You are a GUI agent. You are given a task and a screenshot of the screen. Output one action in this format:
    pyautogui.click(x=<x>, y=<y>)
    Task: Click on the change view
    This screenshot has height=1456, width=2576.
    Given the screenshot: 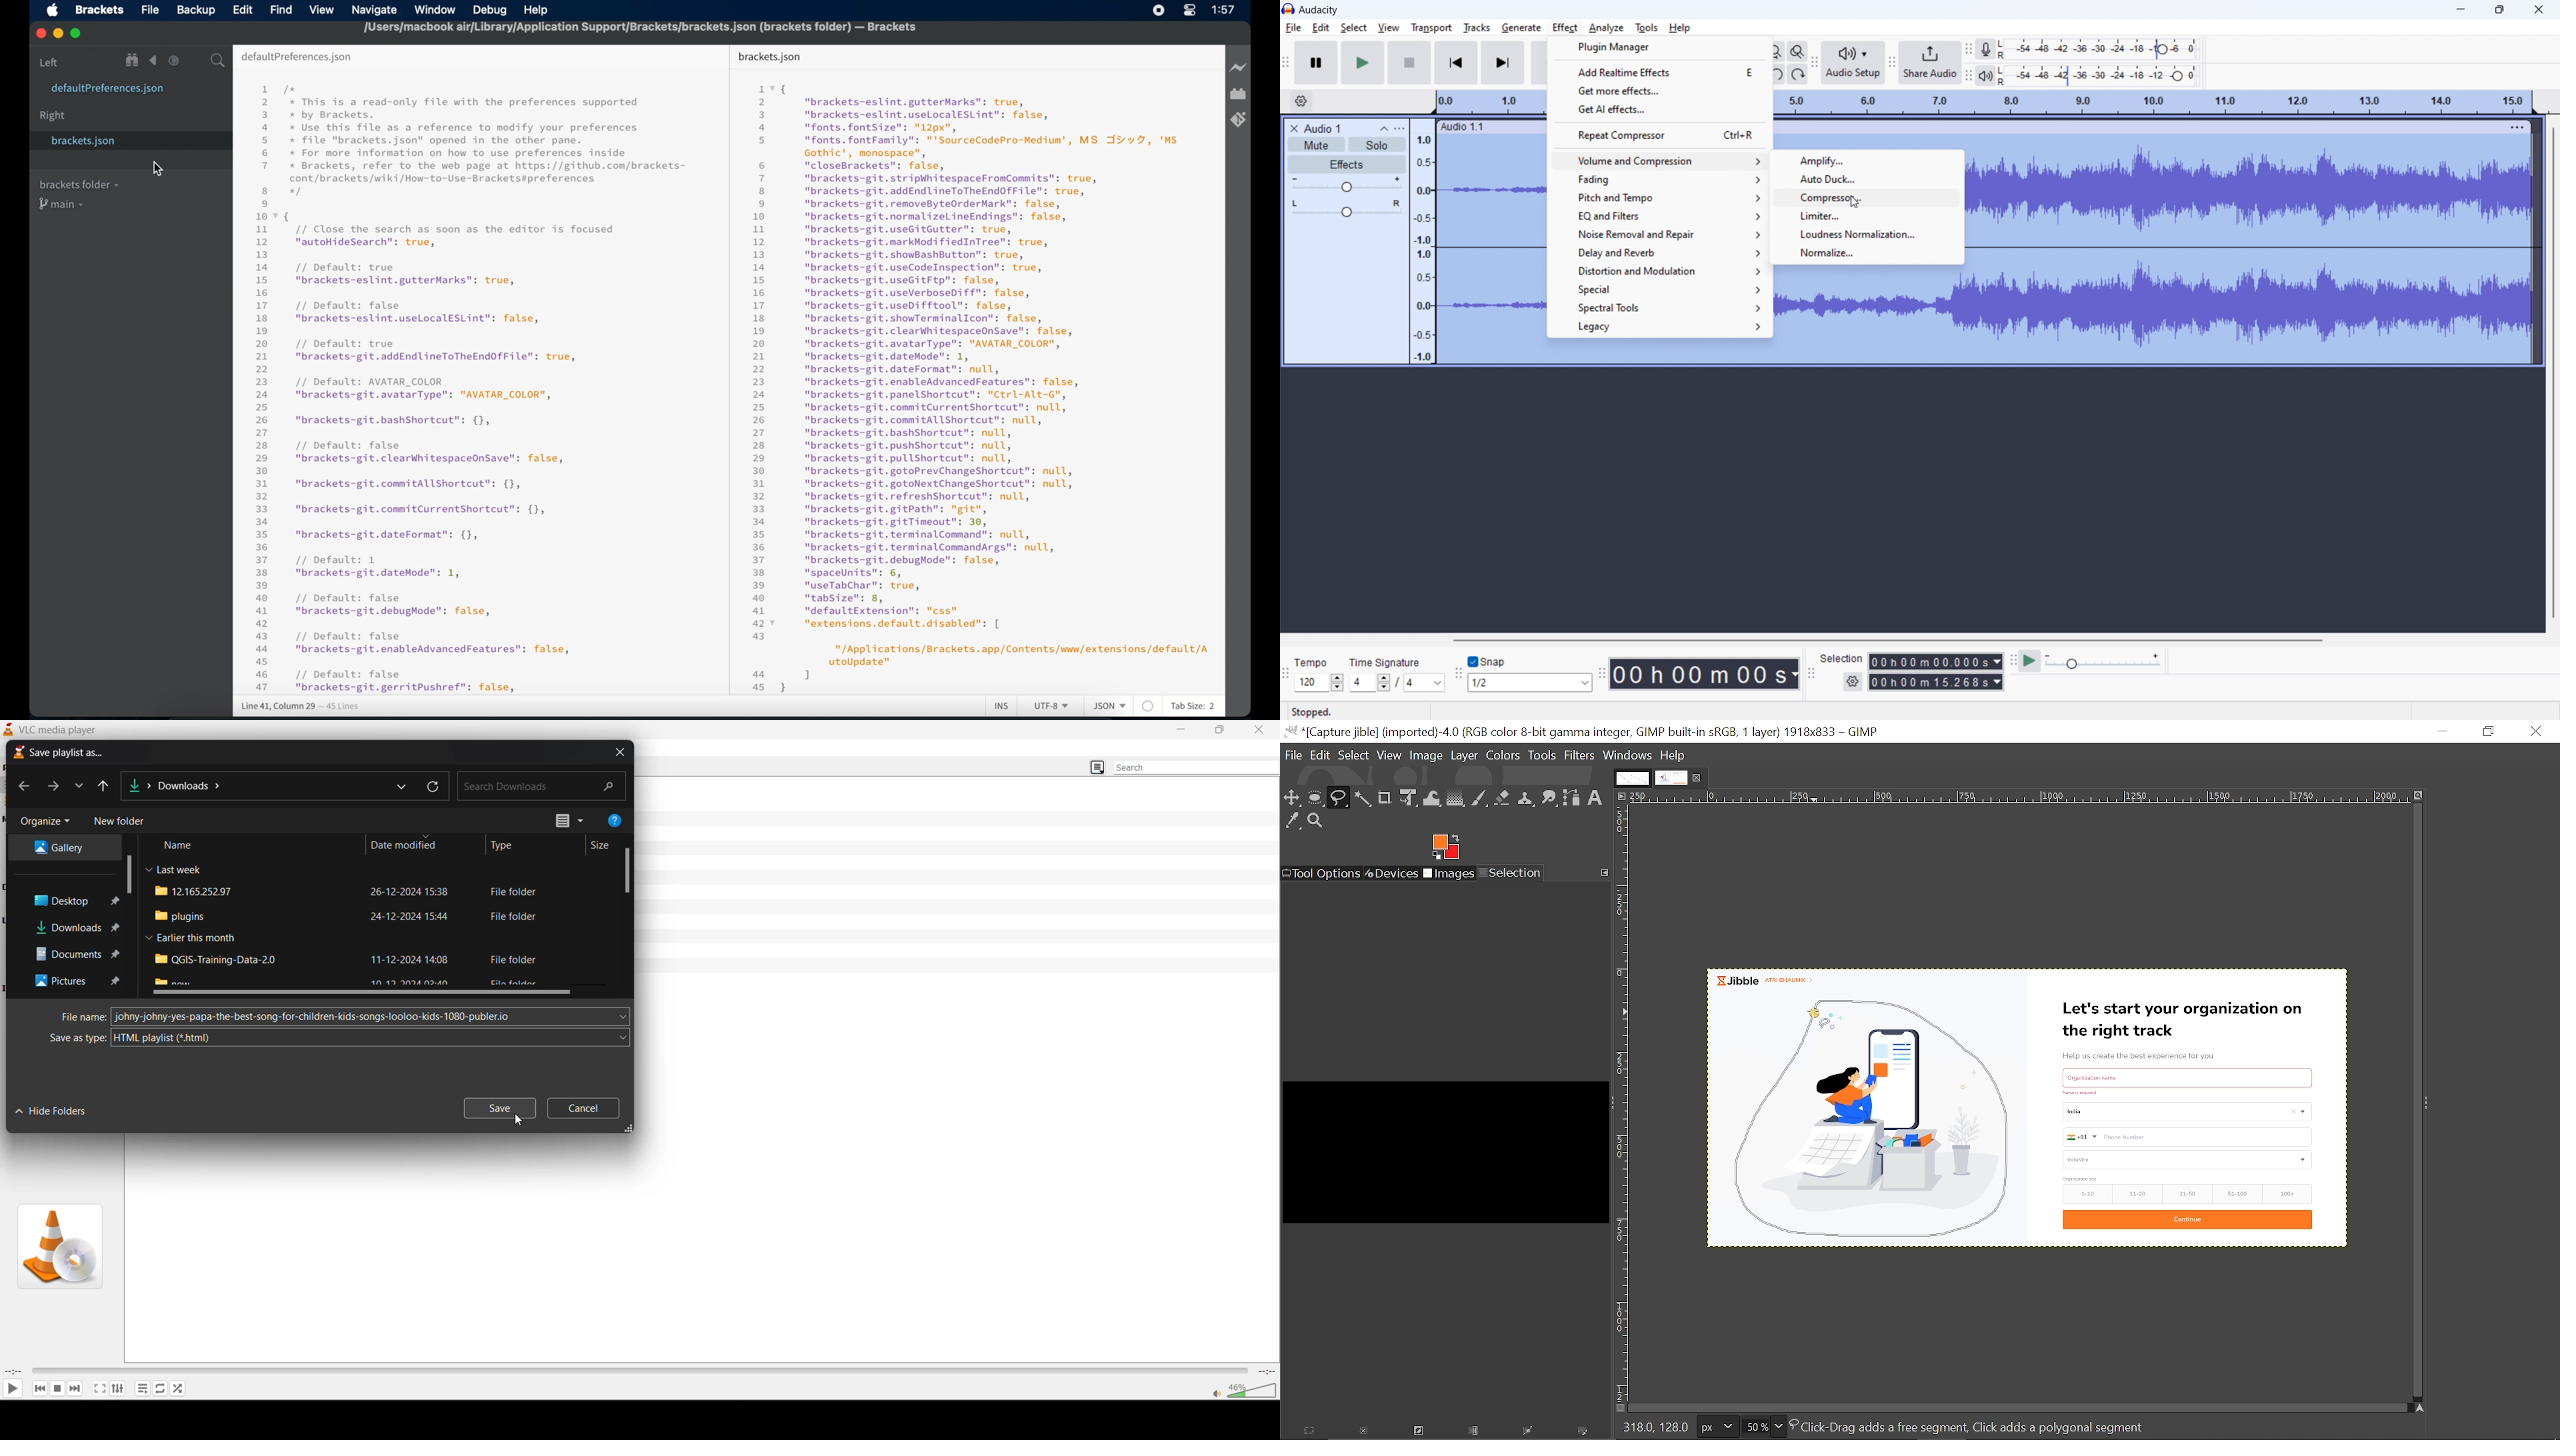 What is the action you would take?
    pyautogui.click(x=1095, y=768)
    